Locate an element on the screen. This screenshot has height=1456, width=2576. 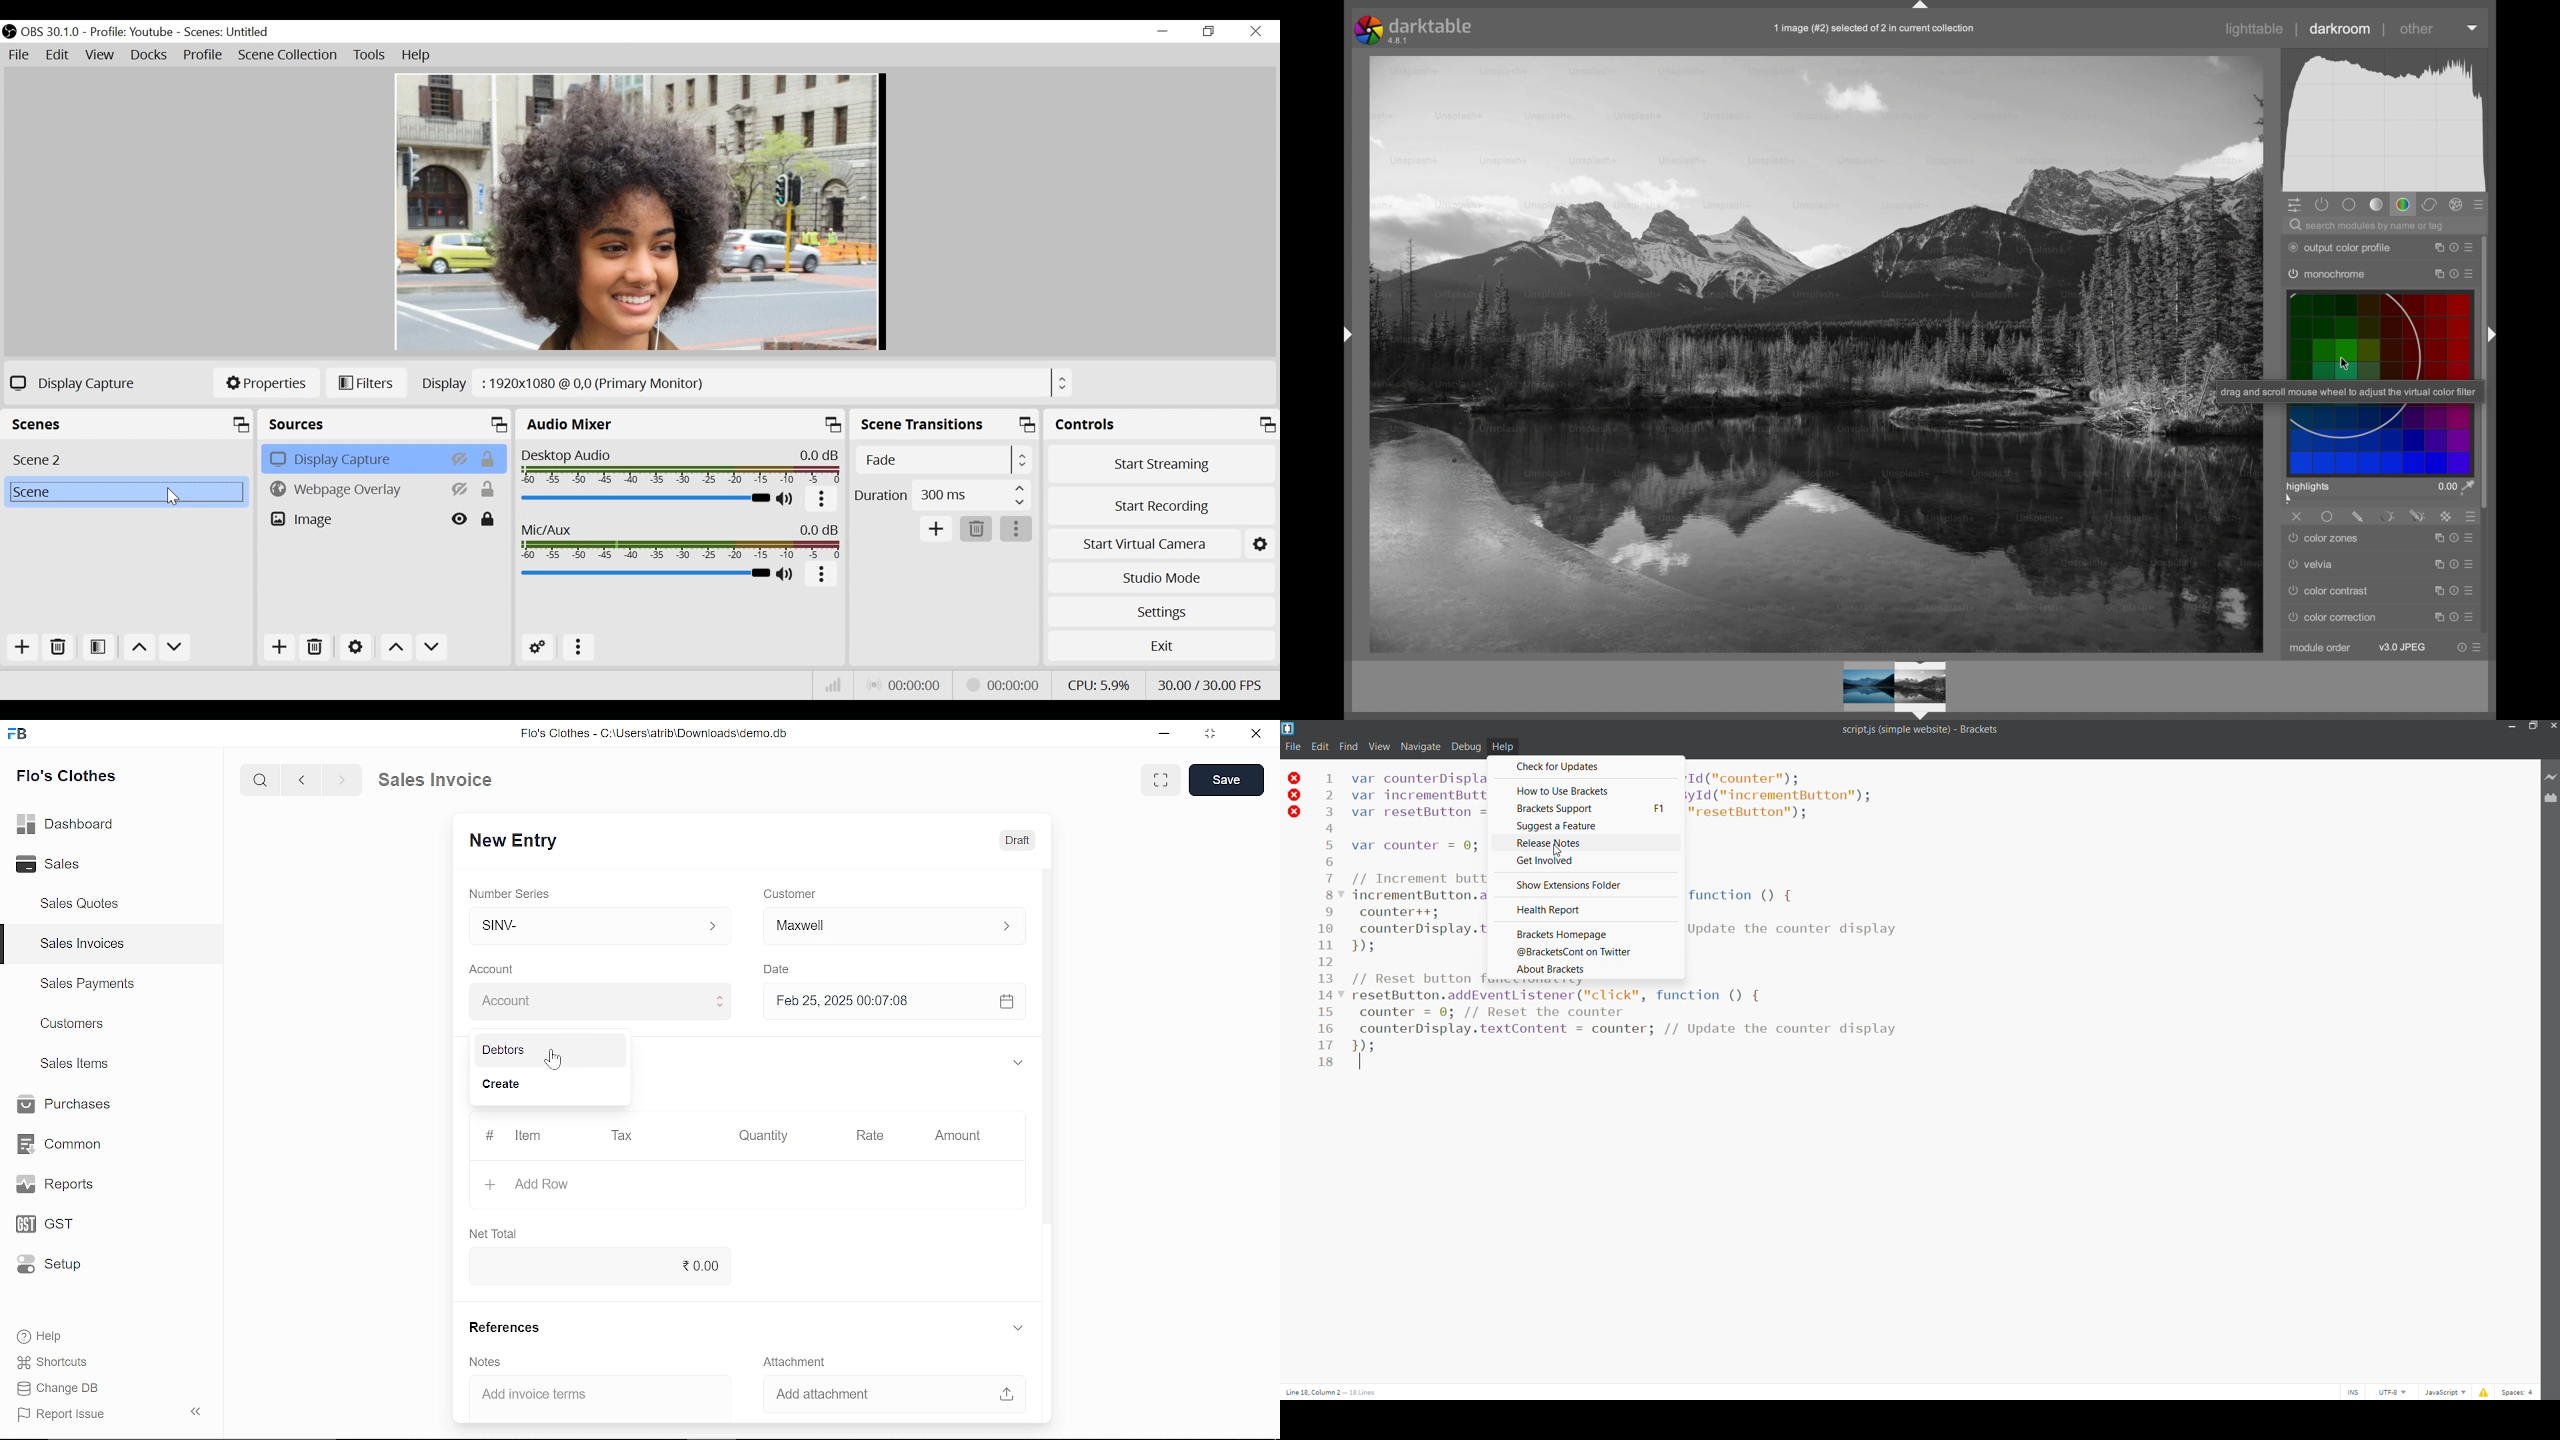
presets is located at coordinates (2480, 205).